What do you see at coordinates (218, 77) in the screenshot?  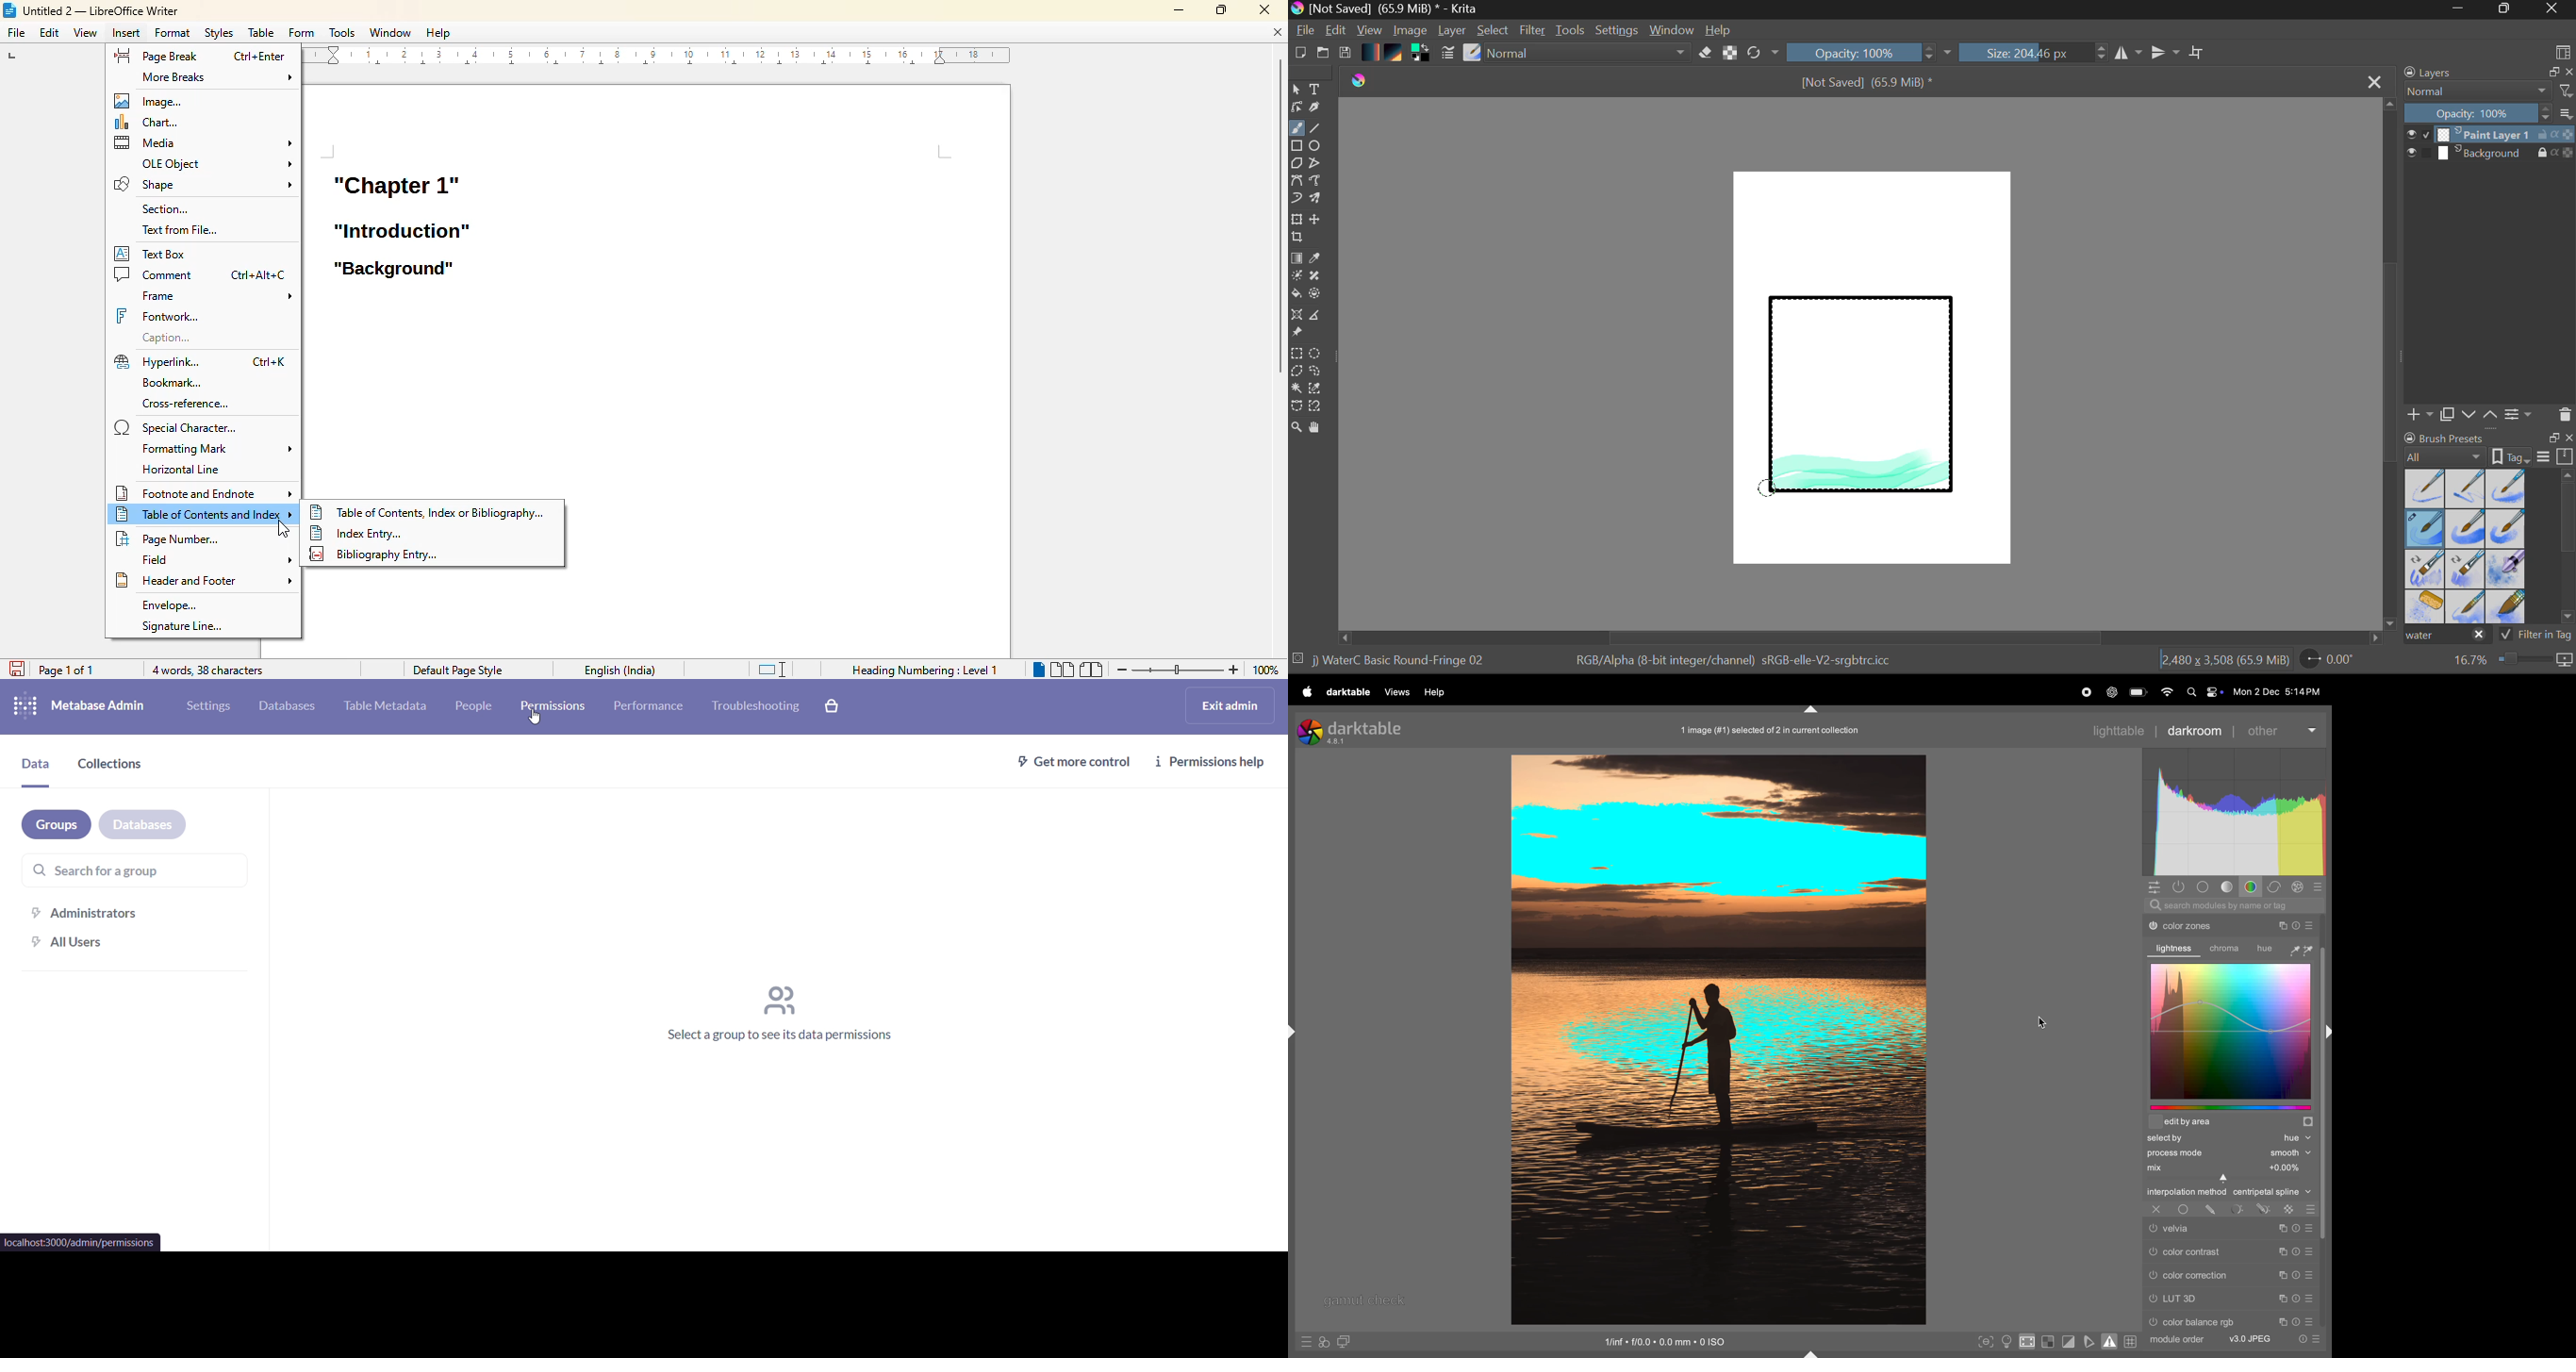 I see `more breaks` at bounding box center [218, 77].